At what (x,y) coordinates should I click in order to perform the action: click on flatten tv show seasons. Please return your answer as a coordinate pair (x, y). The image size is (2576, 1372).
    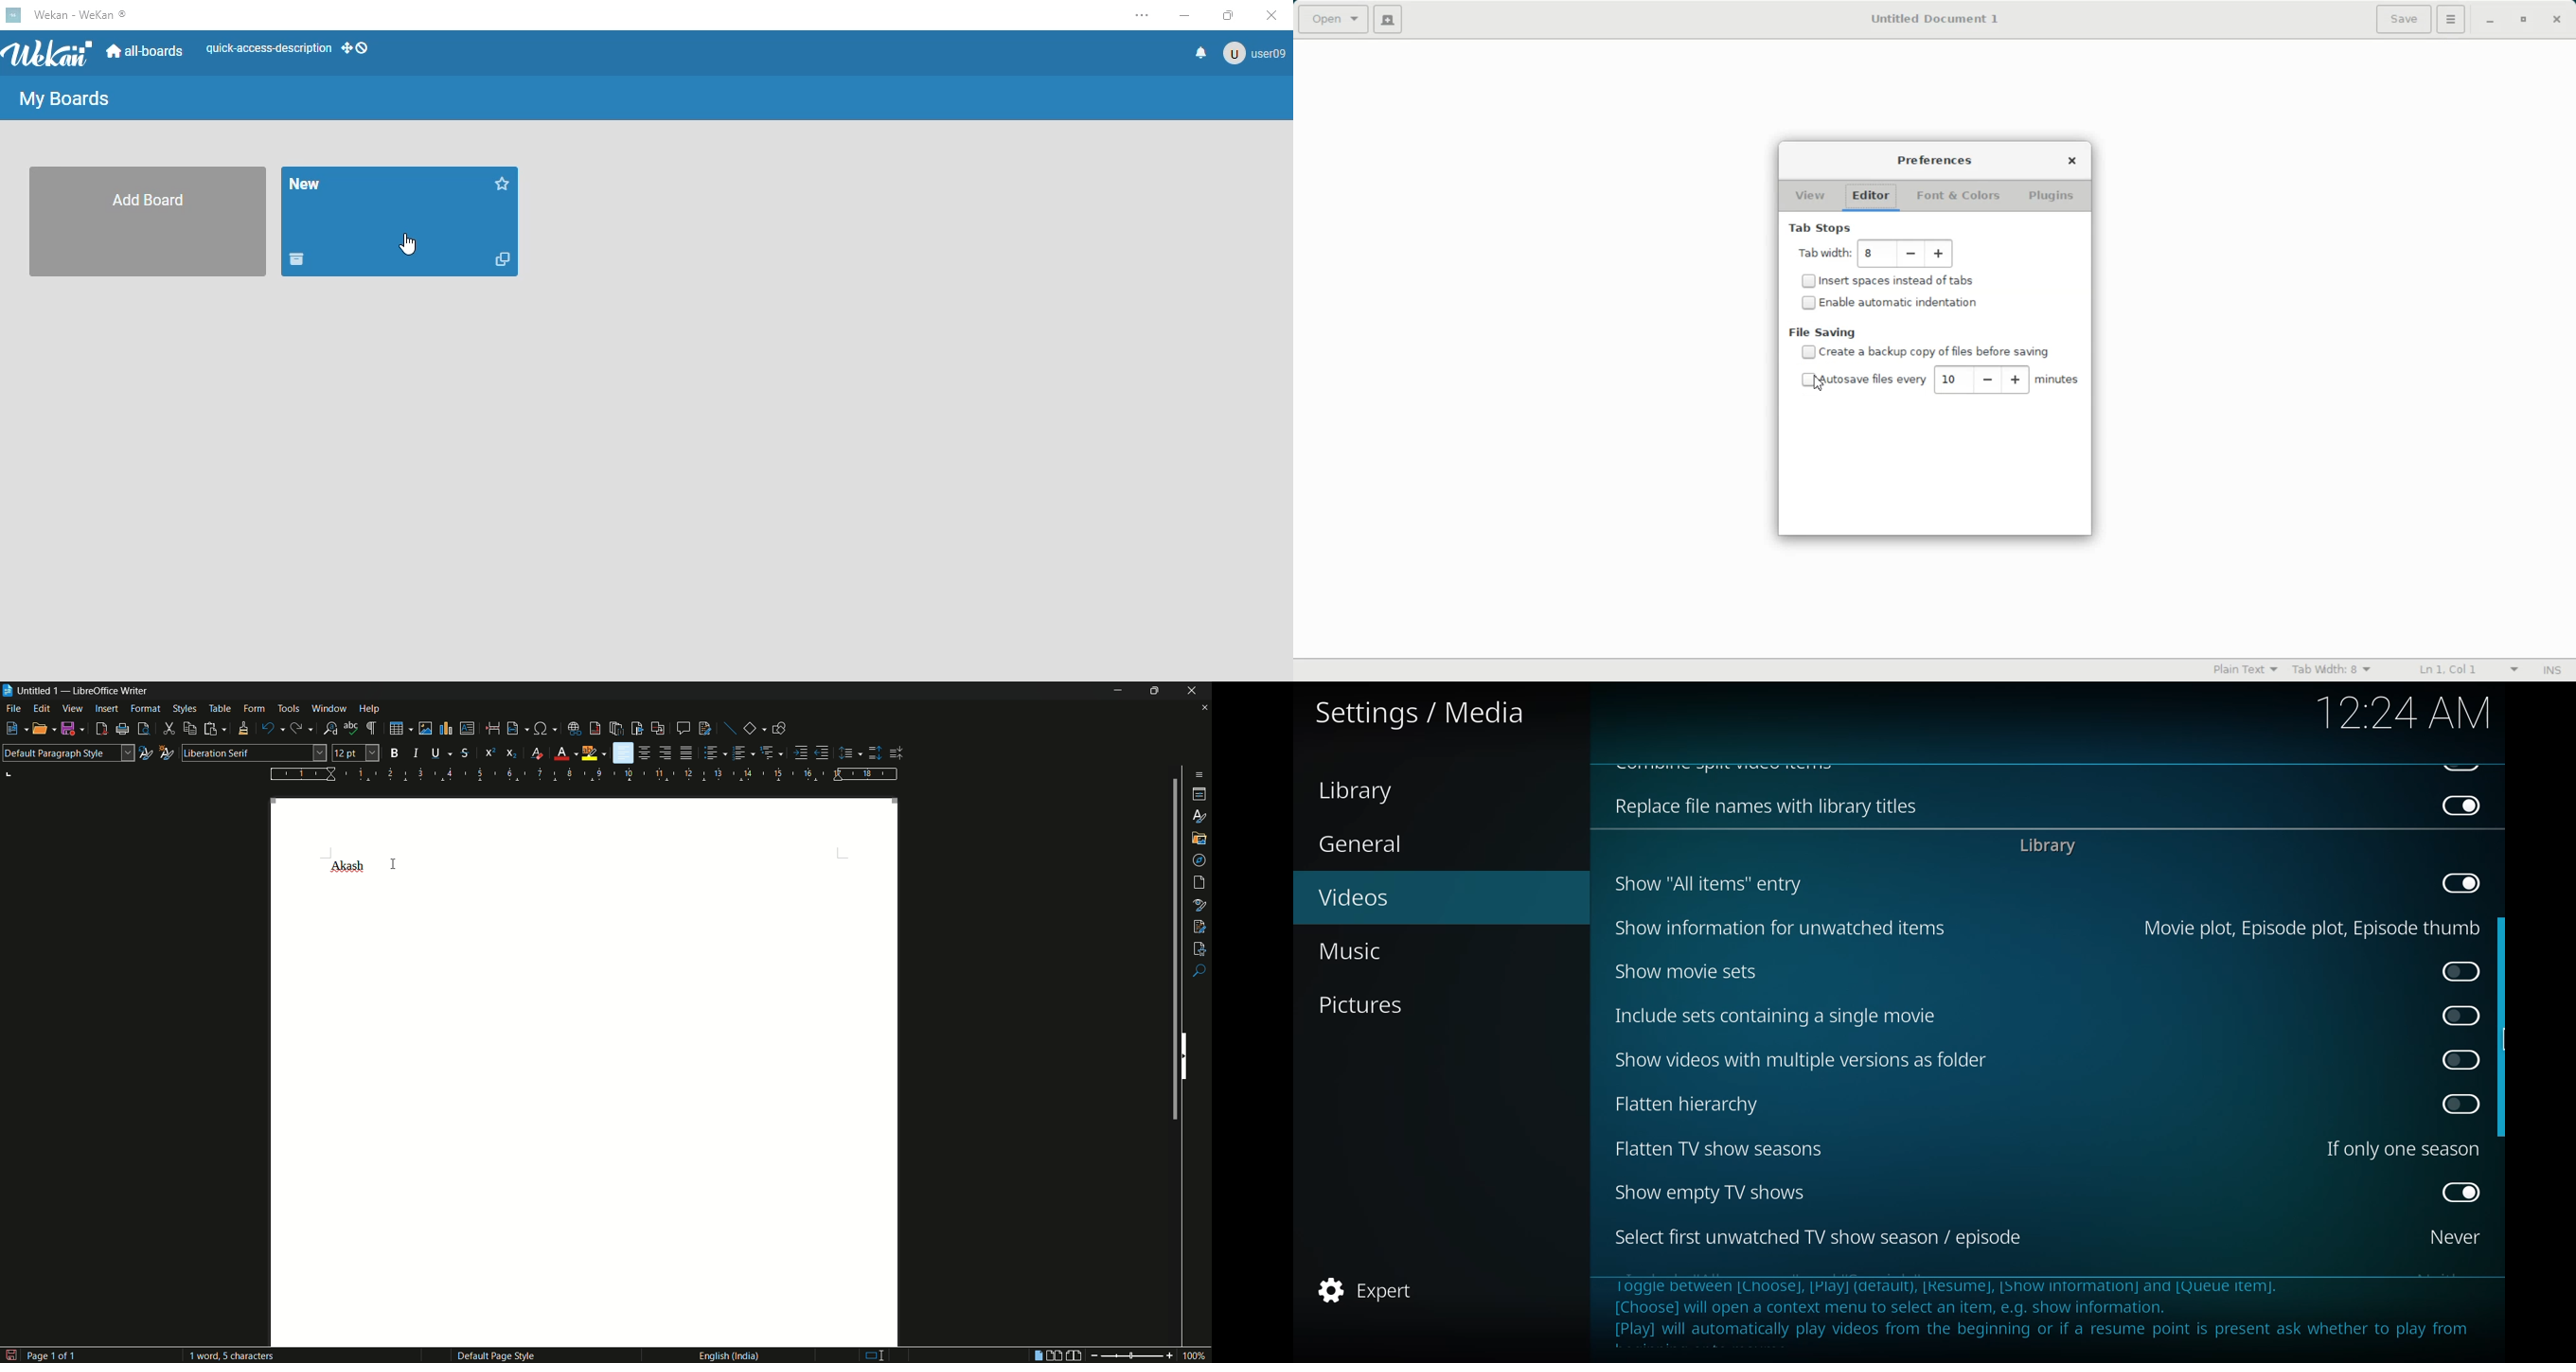
    Looking at the image, I should click on (1720, 1149).